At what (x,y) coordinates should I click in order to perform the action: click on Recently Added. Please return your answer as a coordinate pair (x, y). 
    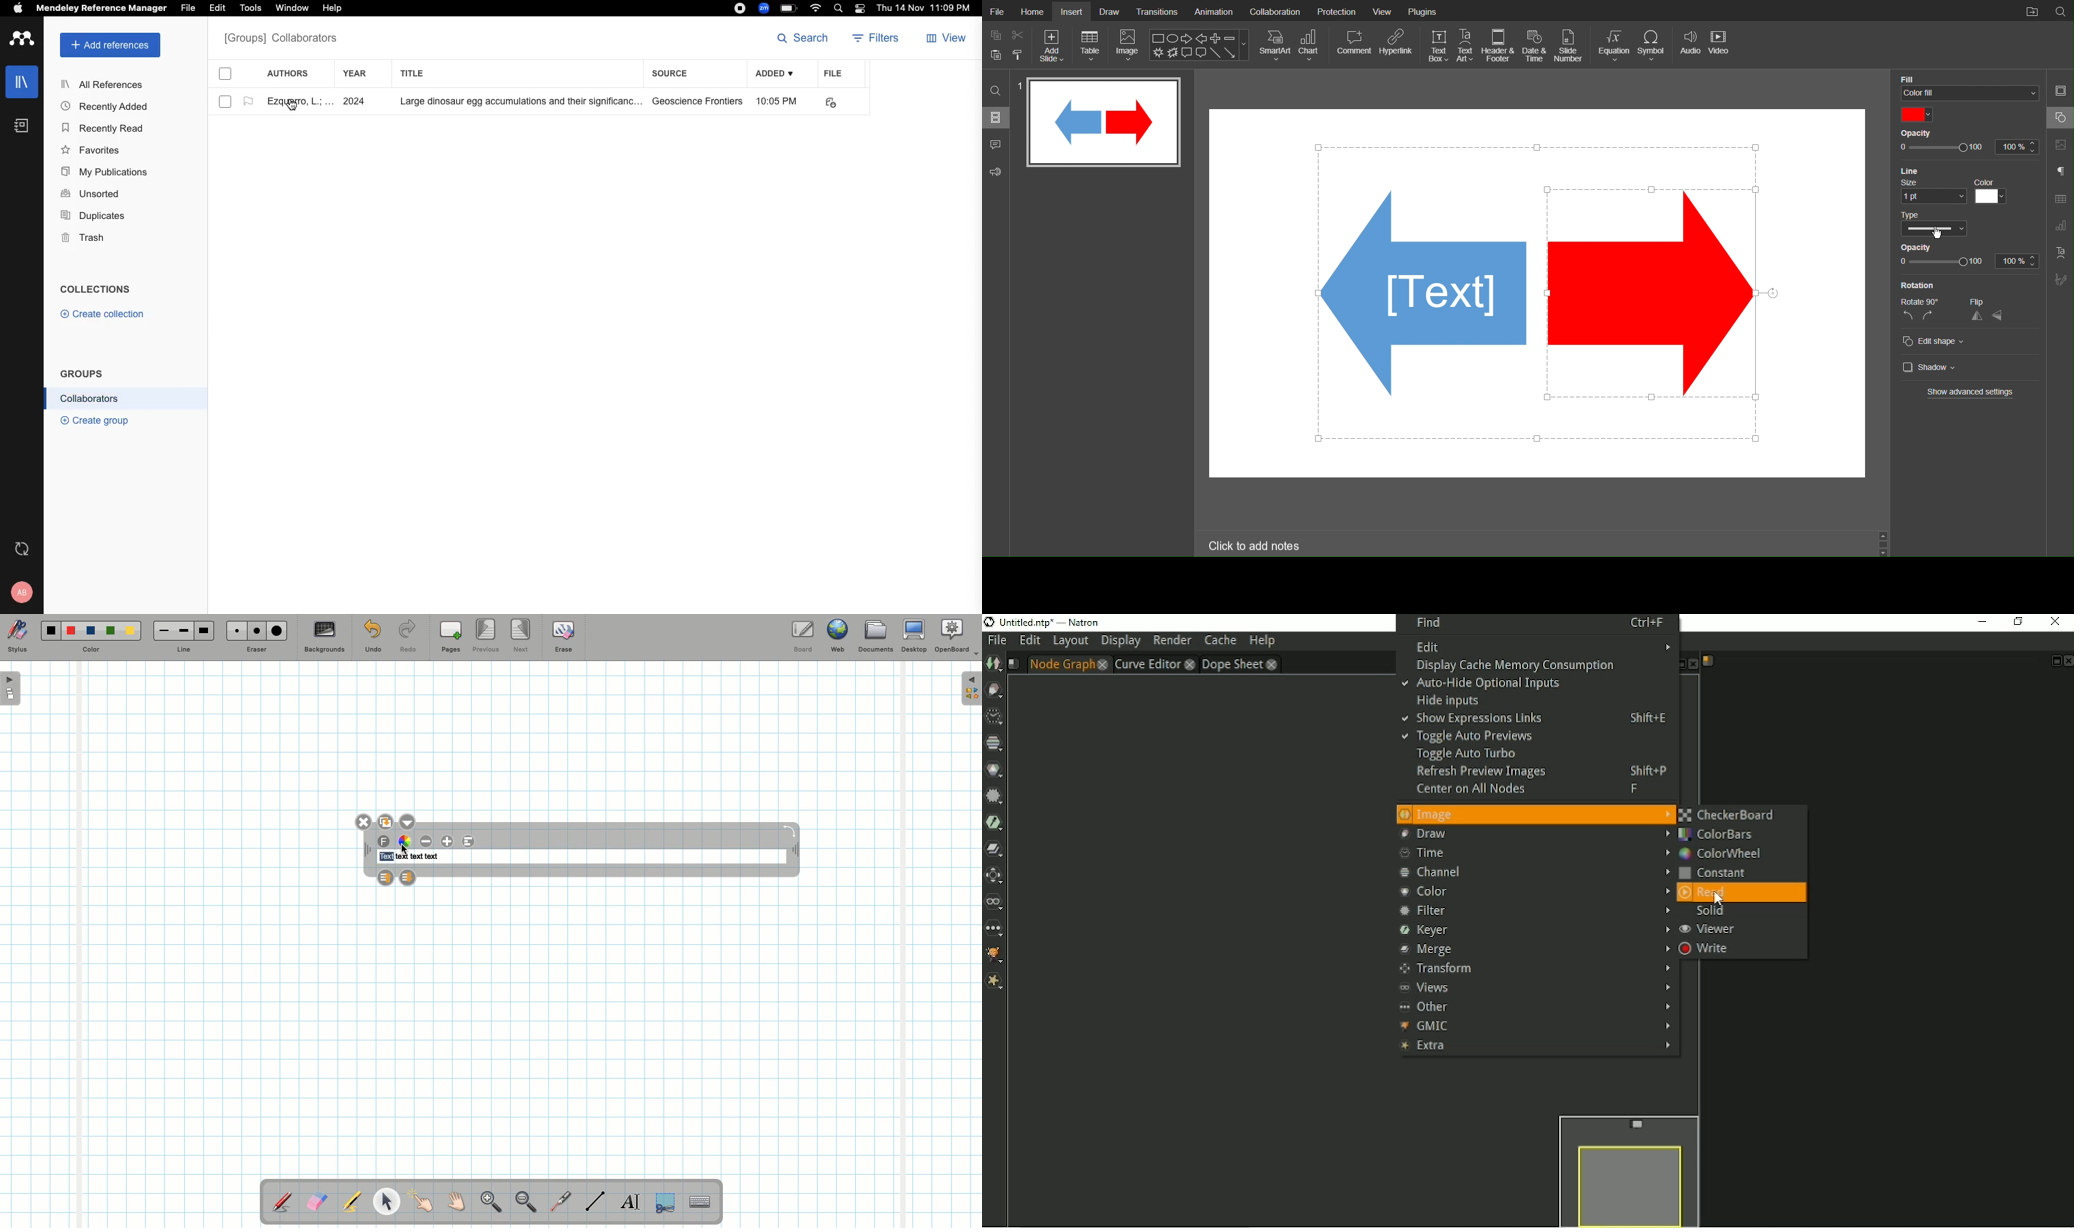
    Looking at the image, I should click on (108, 106).